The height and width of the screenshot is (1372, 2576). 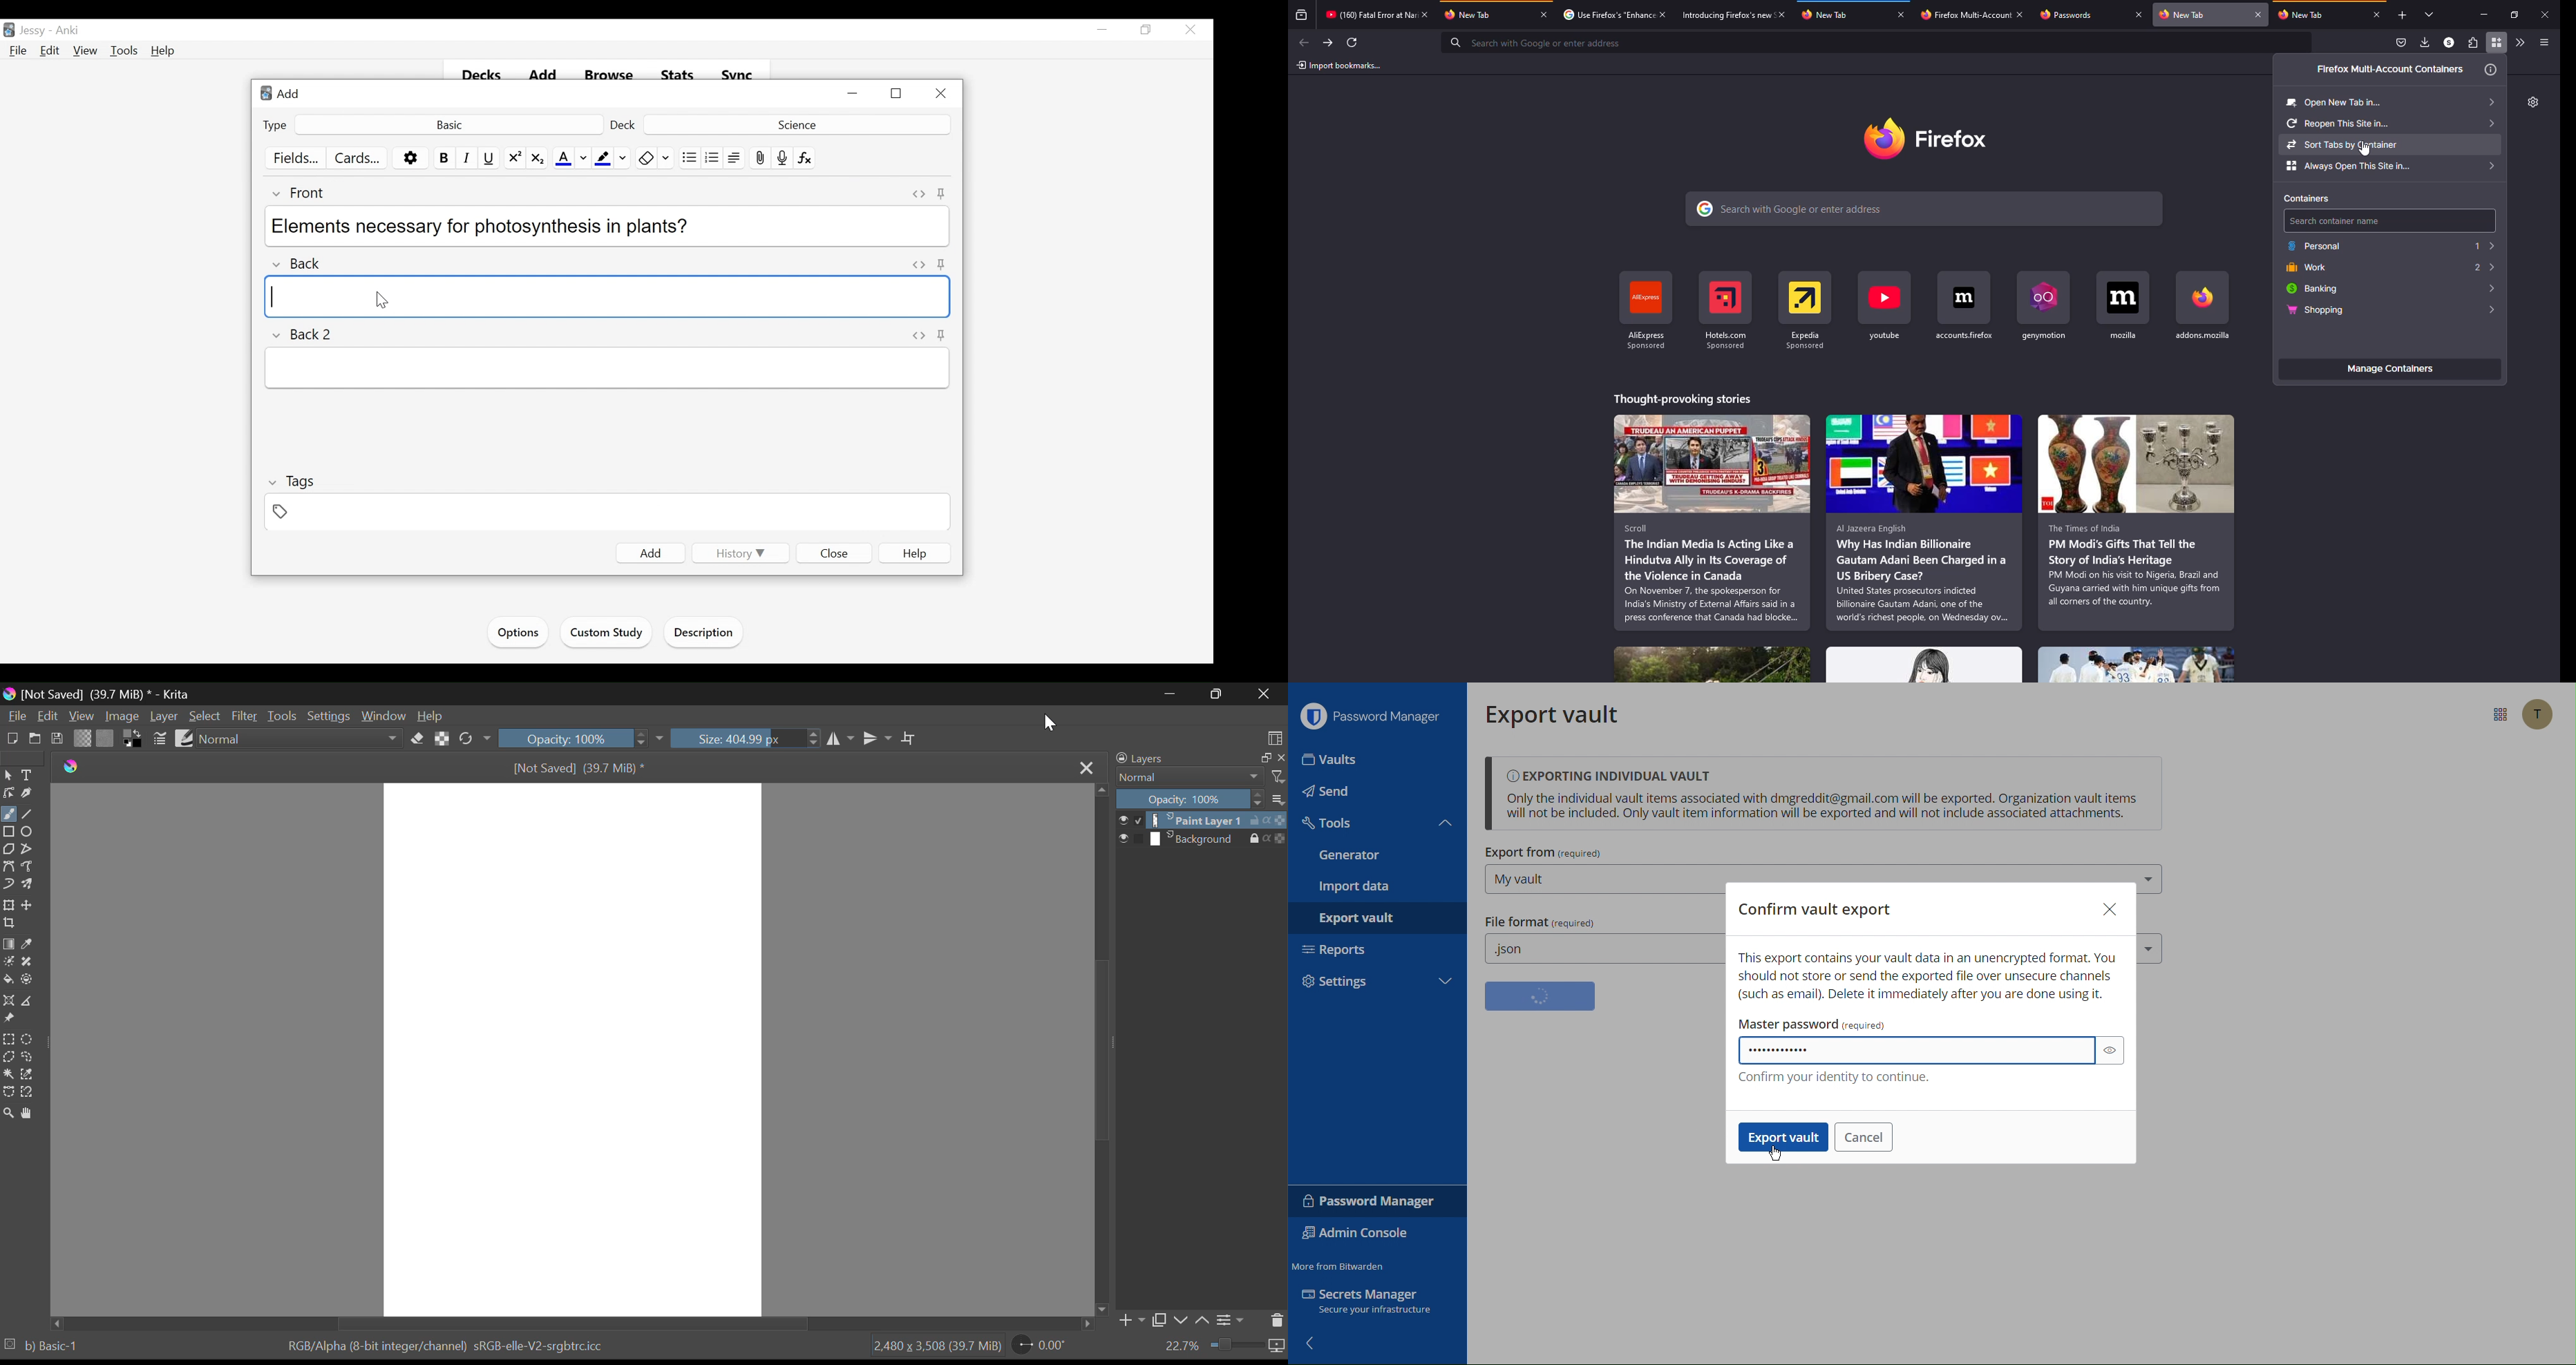 I want to click on shortcut, so click(x=1806, y=308).